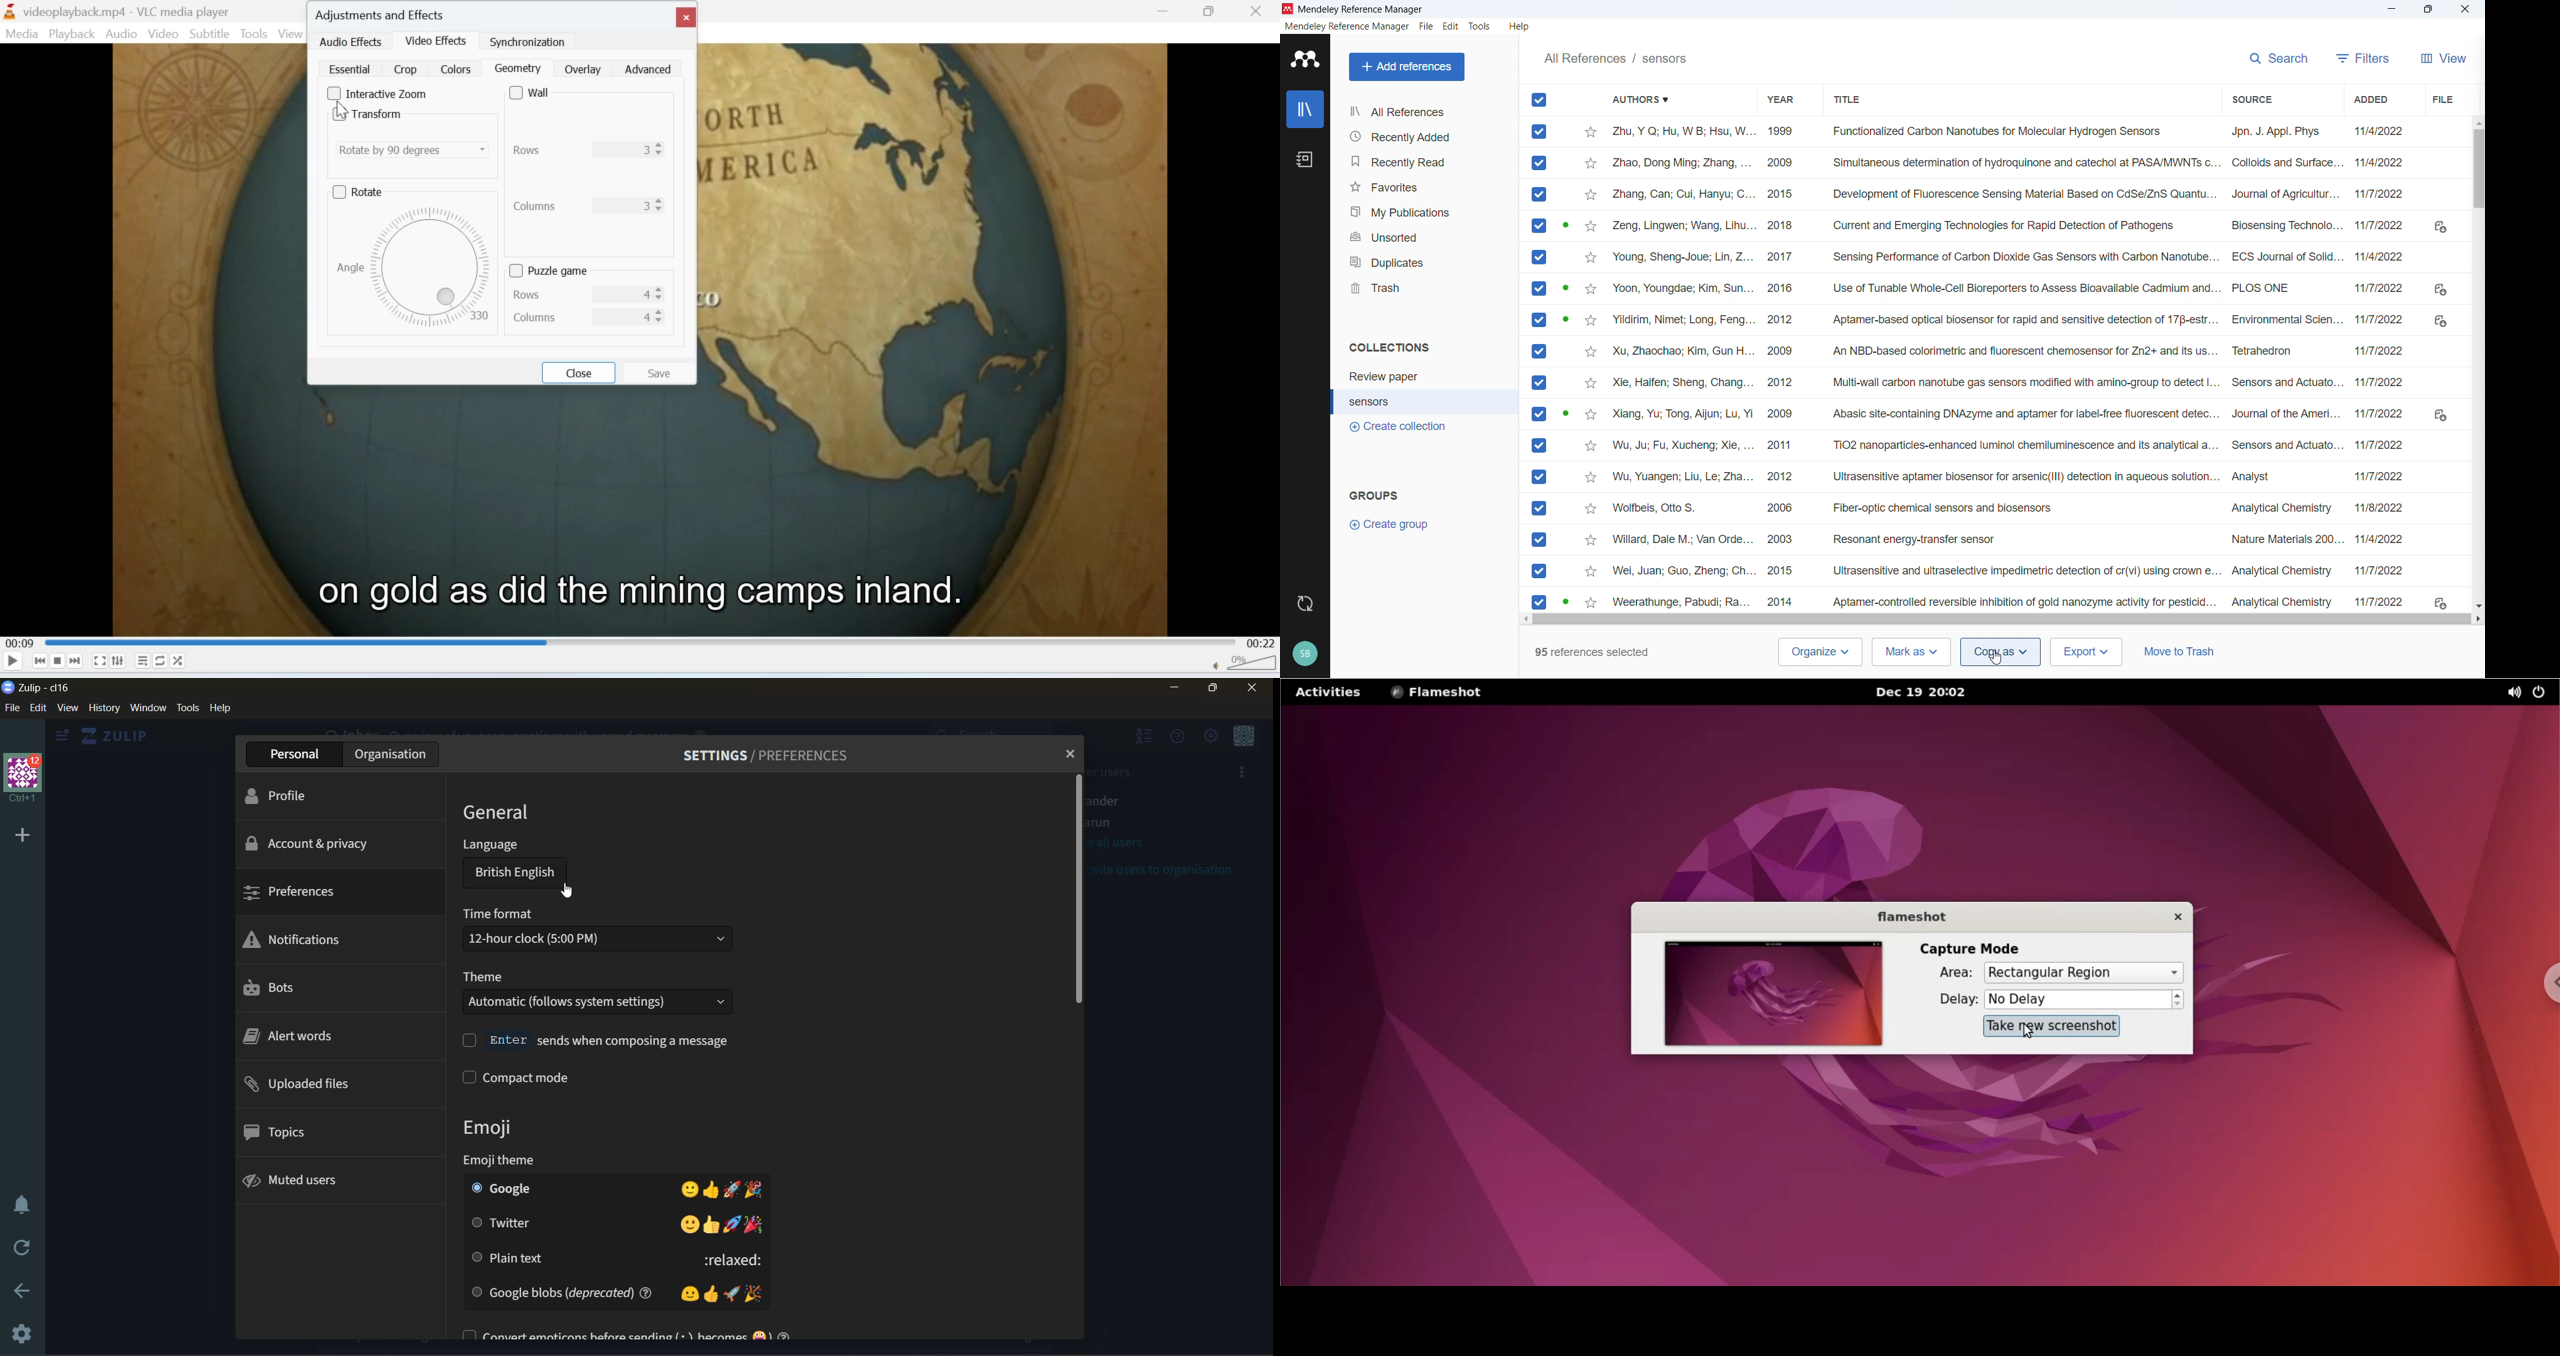  I want to click on Scroll up , so click(2478, 123).